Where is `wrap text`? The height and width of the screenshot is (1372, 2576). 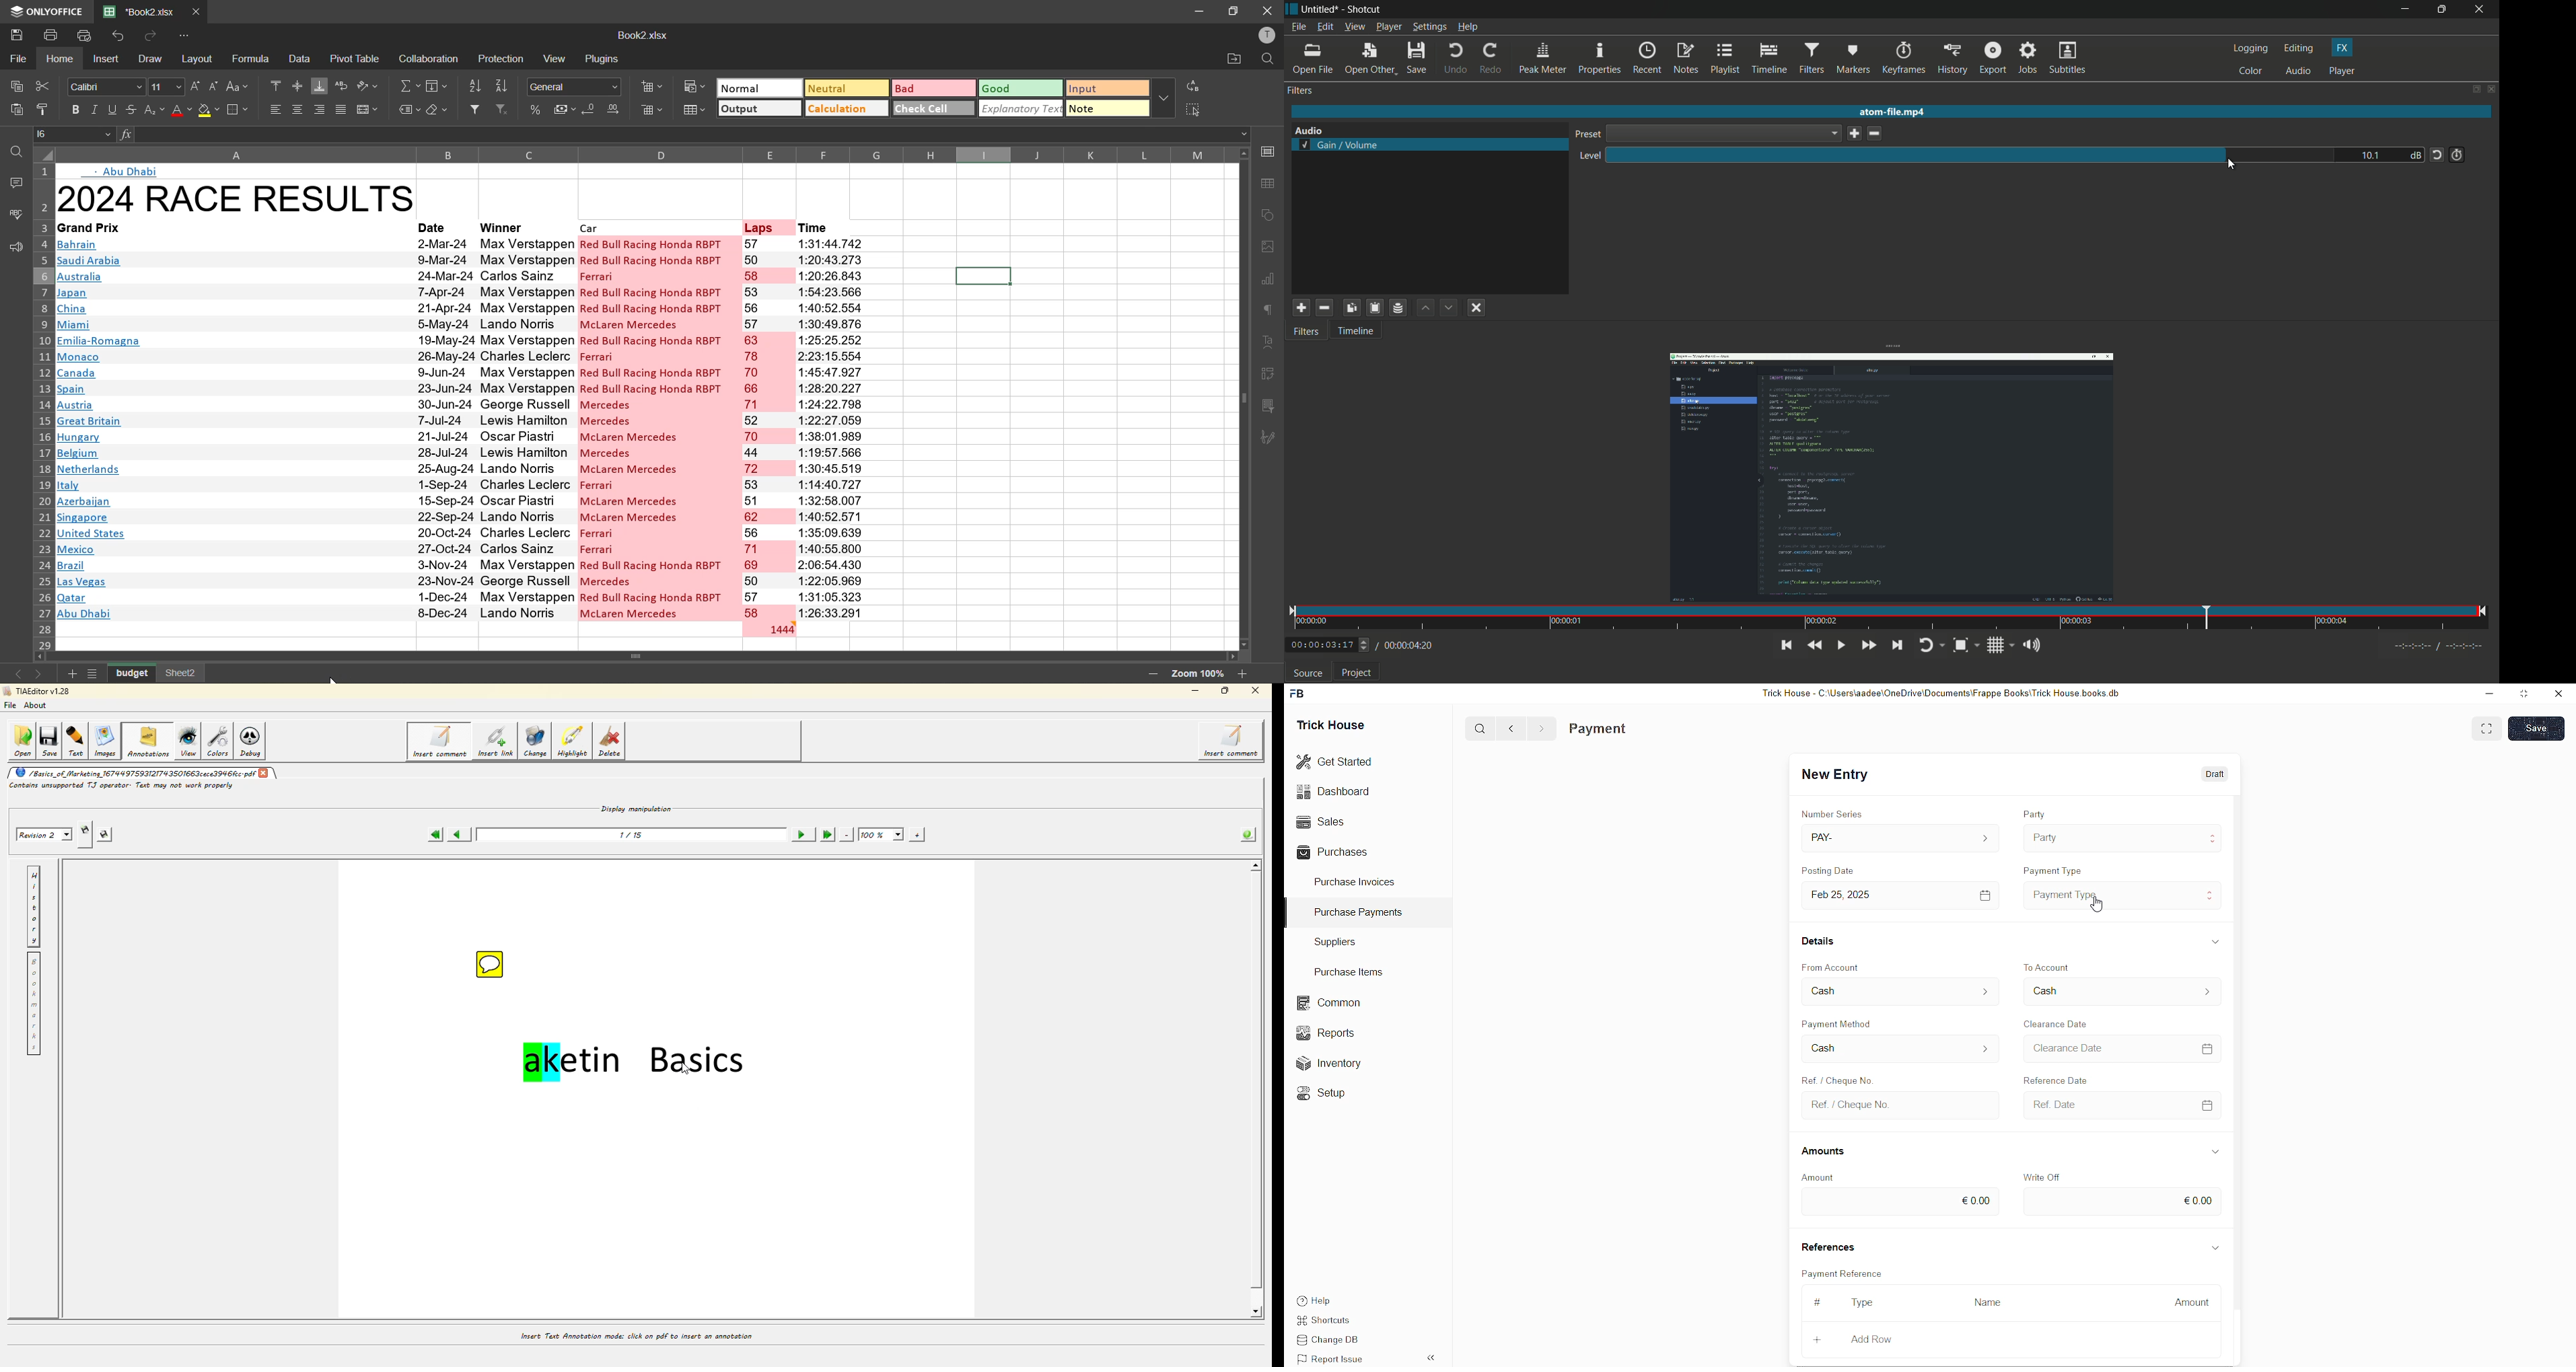 wrap text is located at coordinates (343, 86).